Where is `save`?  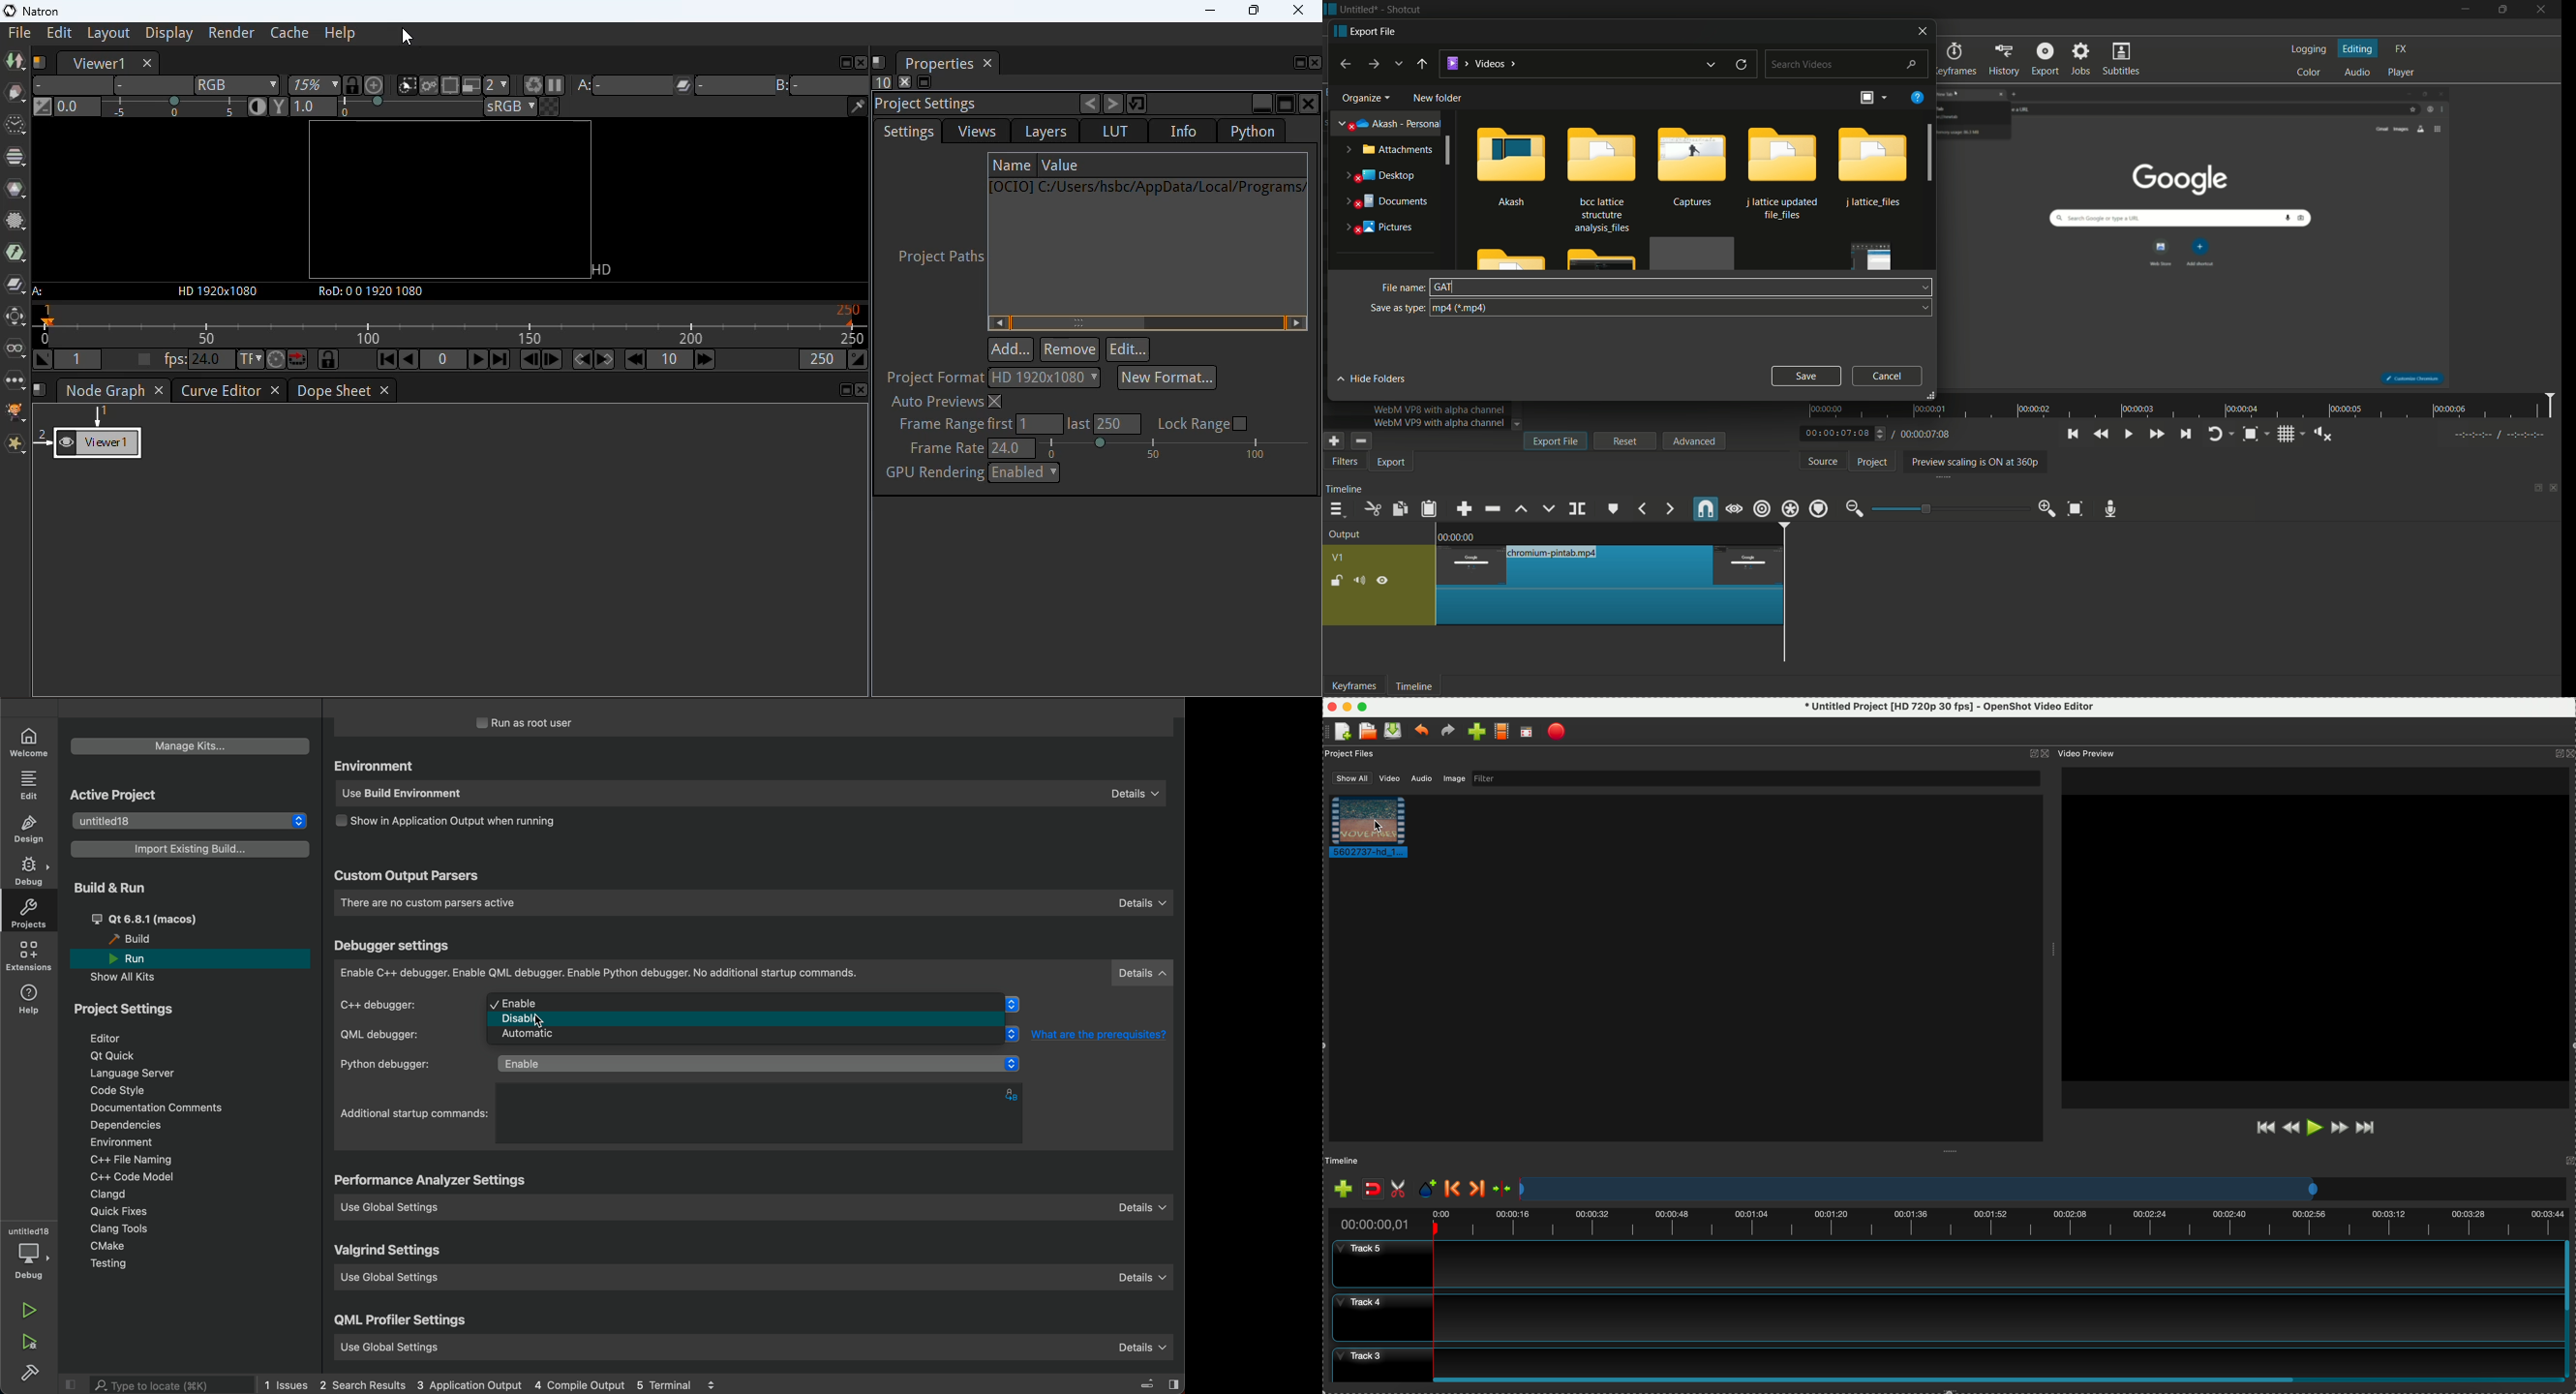 save is located at coordinates (1805, 374).